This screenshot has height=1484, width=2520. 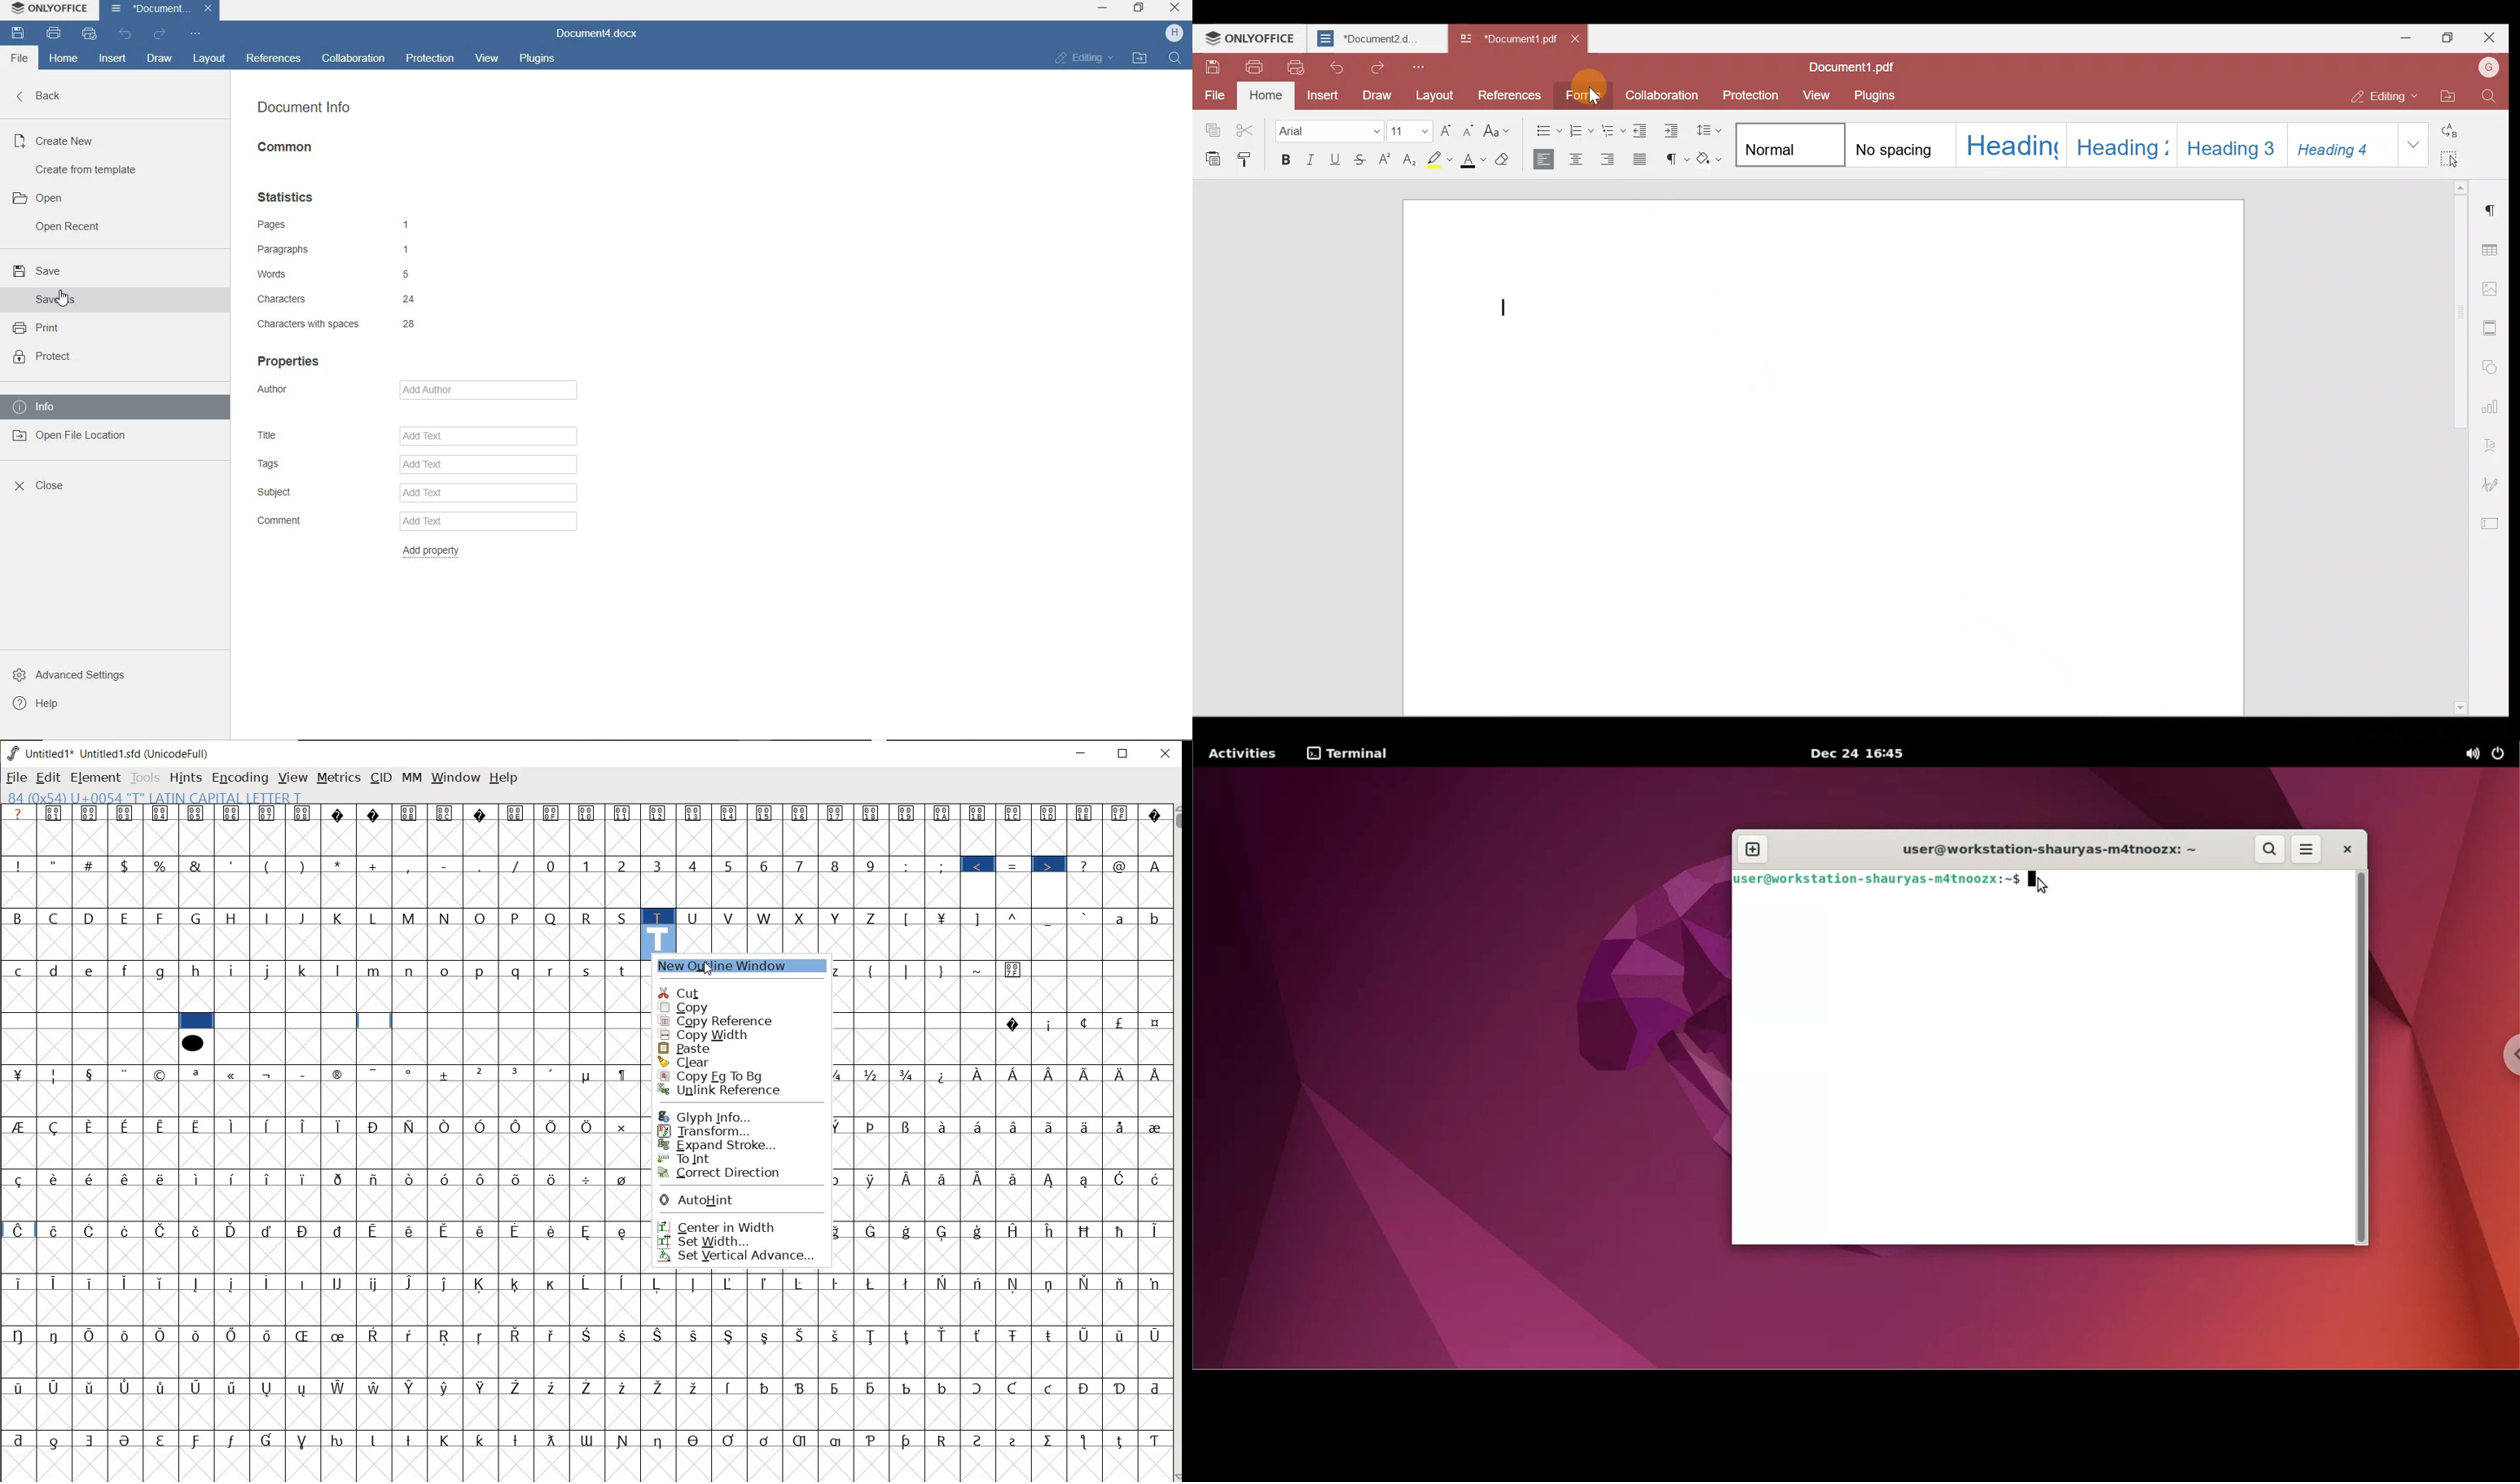 What do you see at coordinates (1153, 814) in the screenshot?
I see `Symbol` at bounding box center [1153, 814].